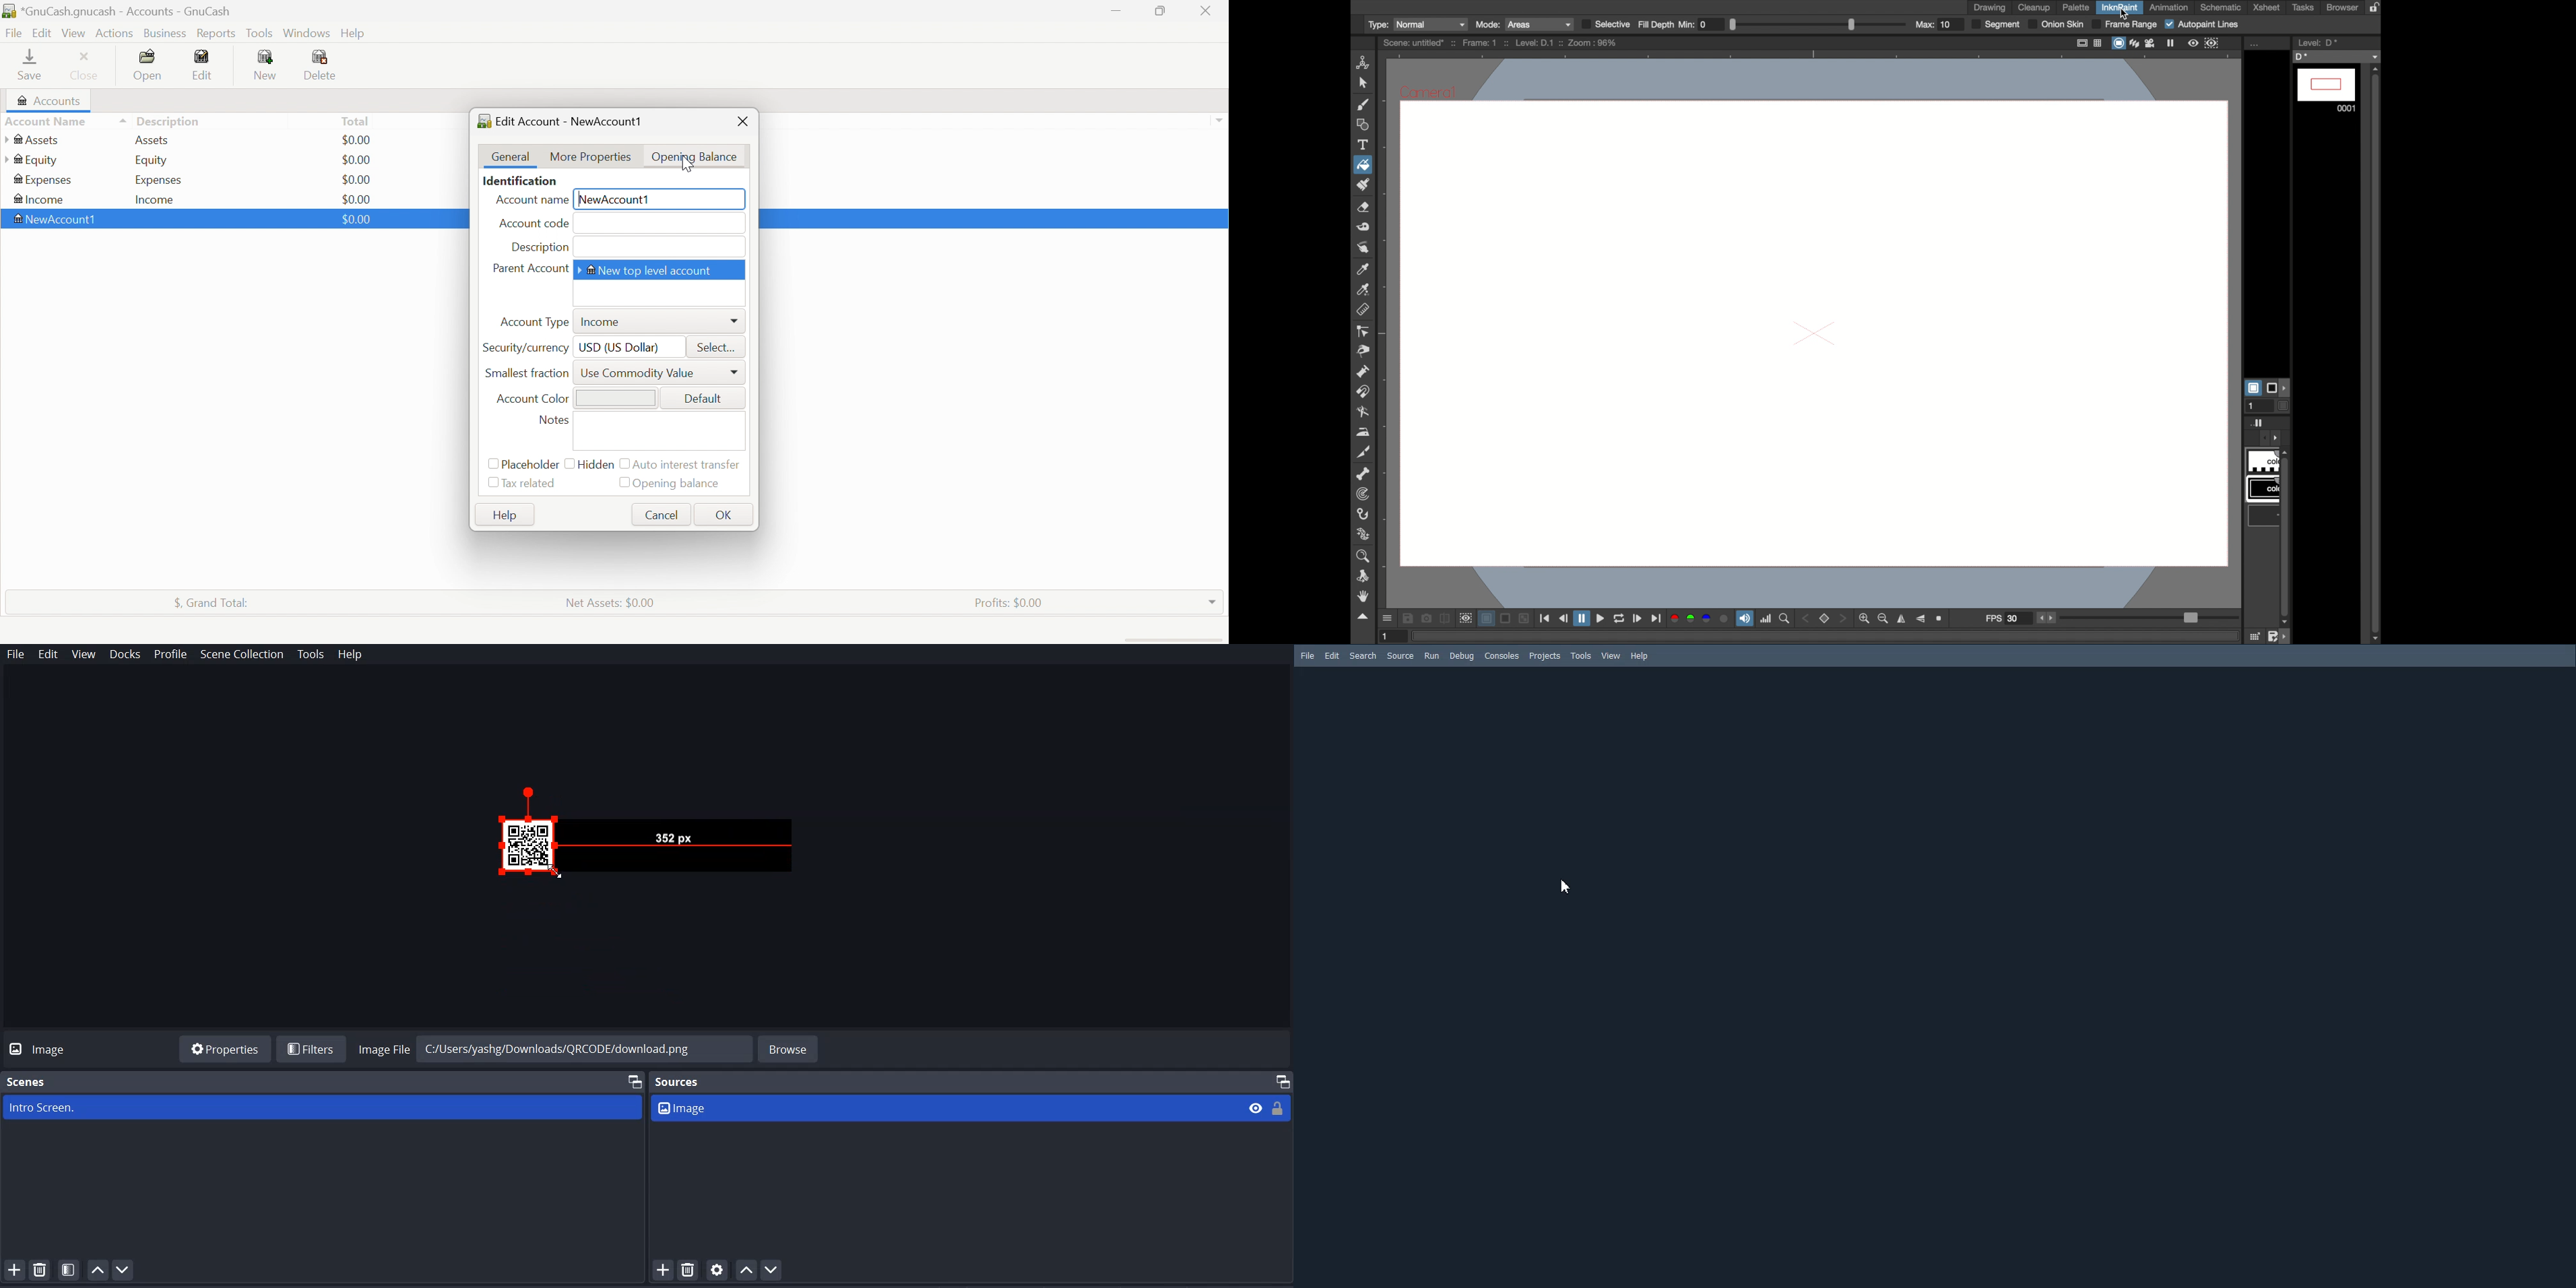  I want to click on Properties, so click(225, 1048).